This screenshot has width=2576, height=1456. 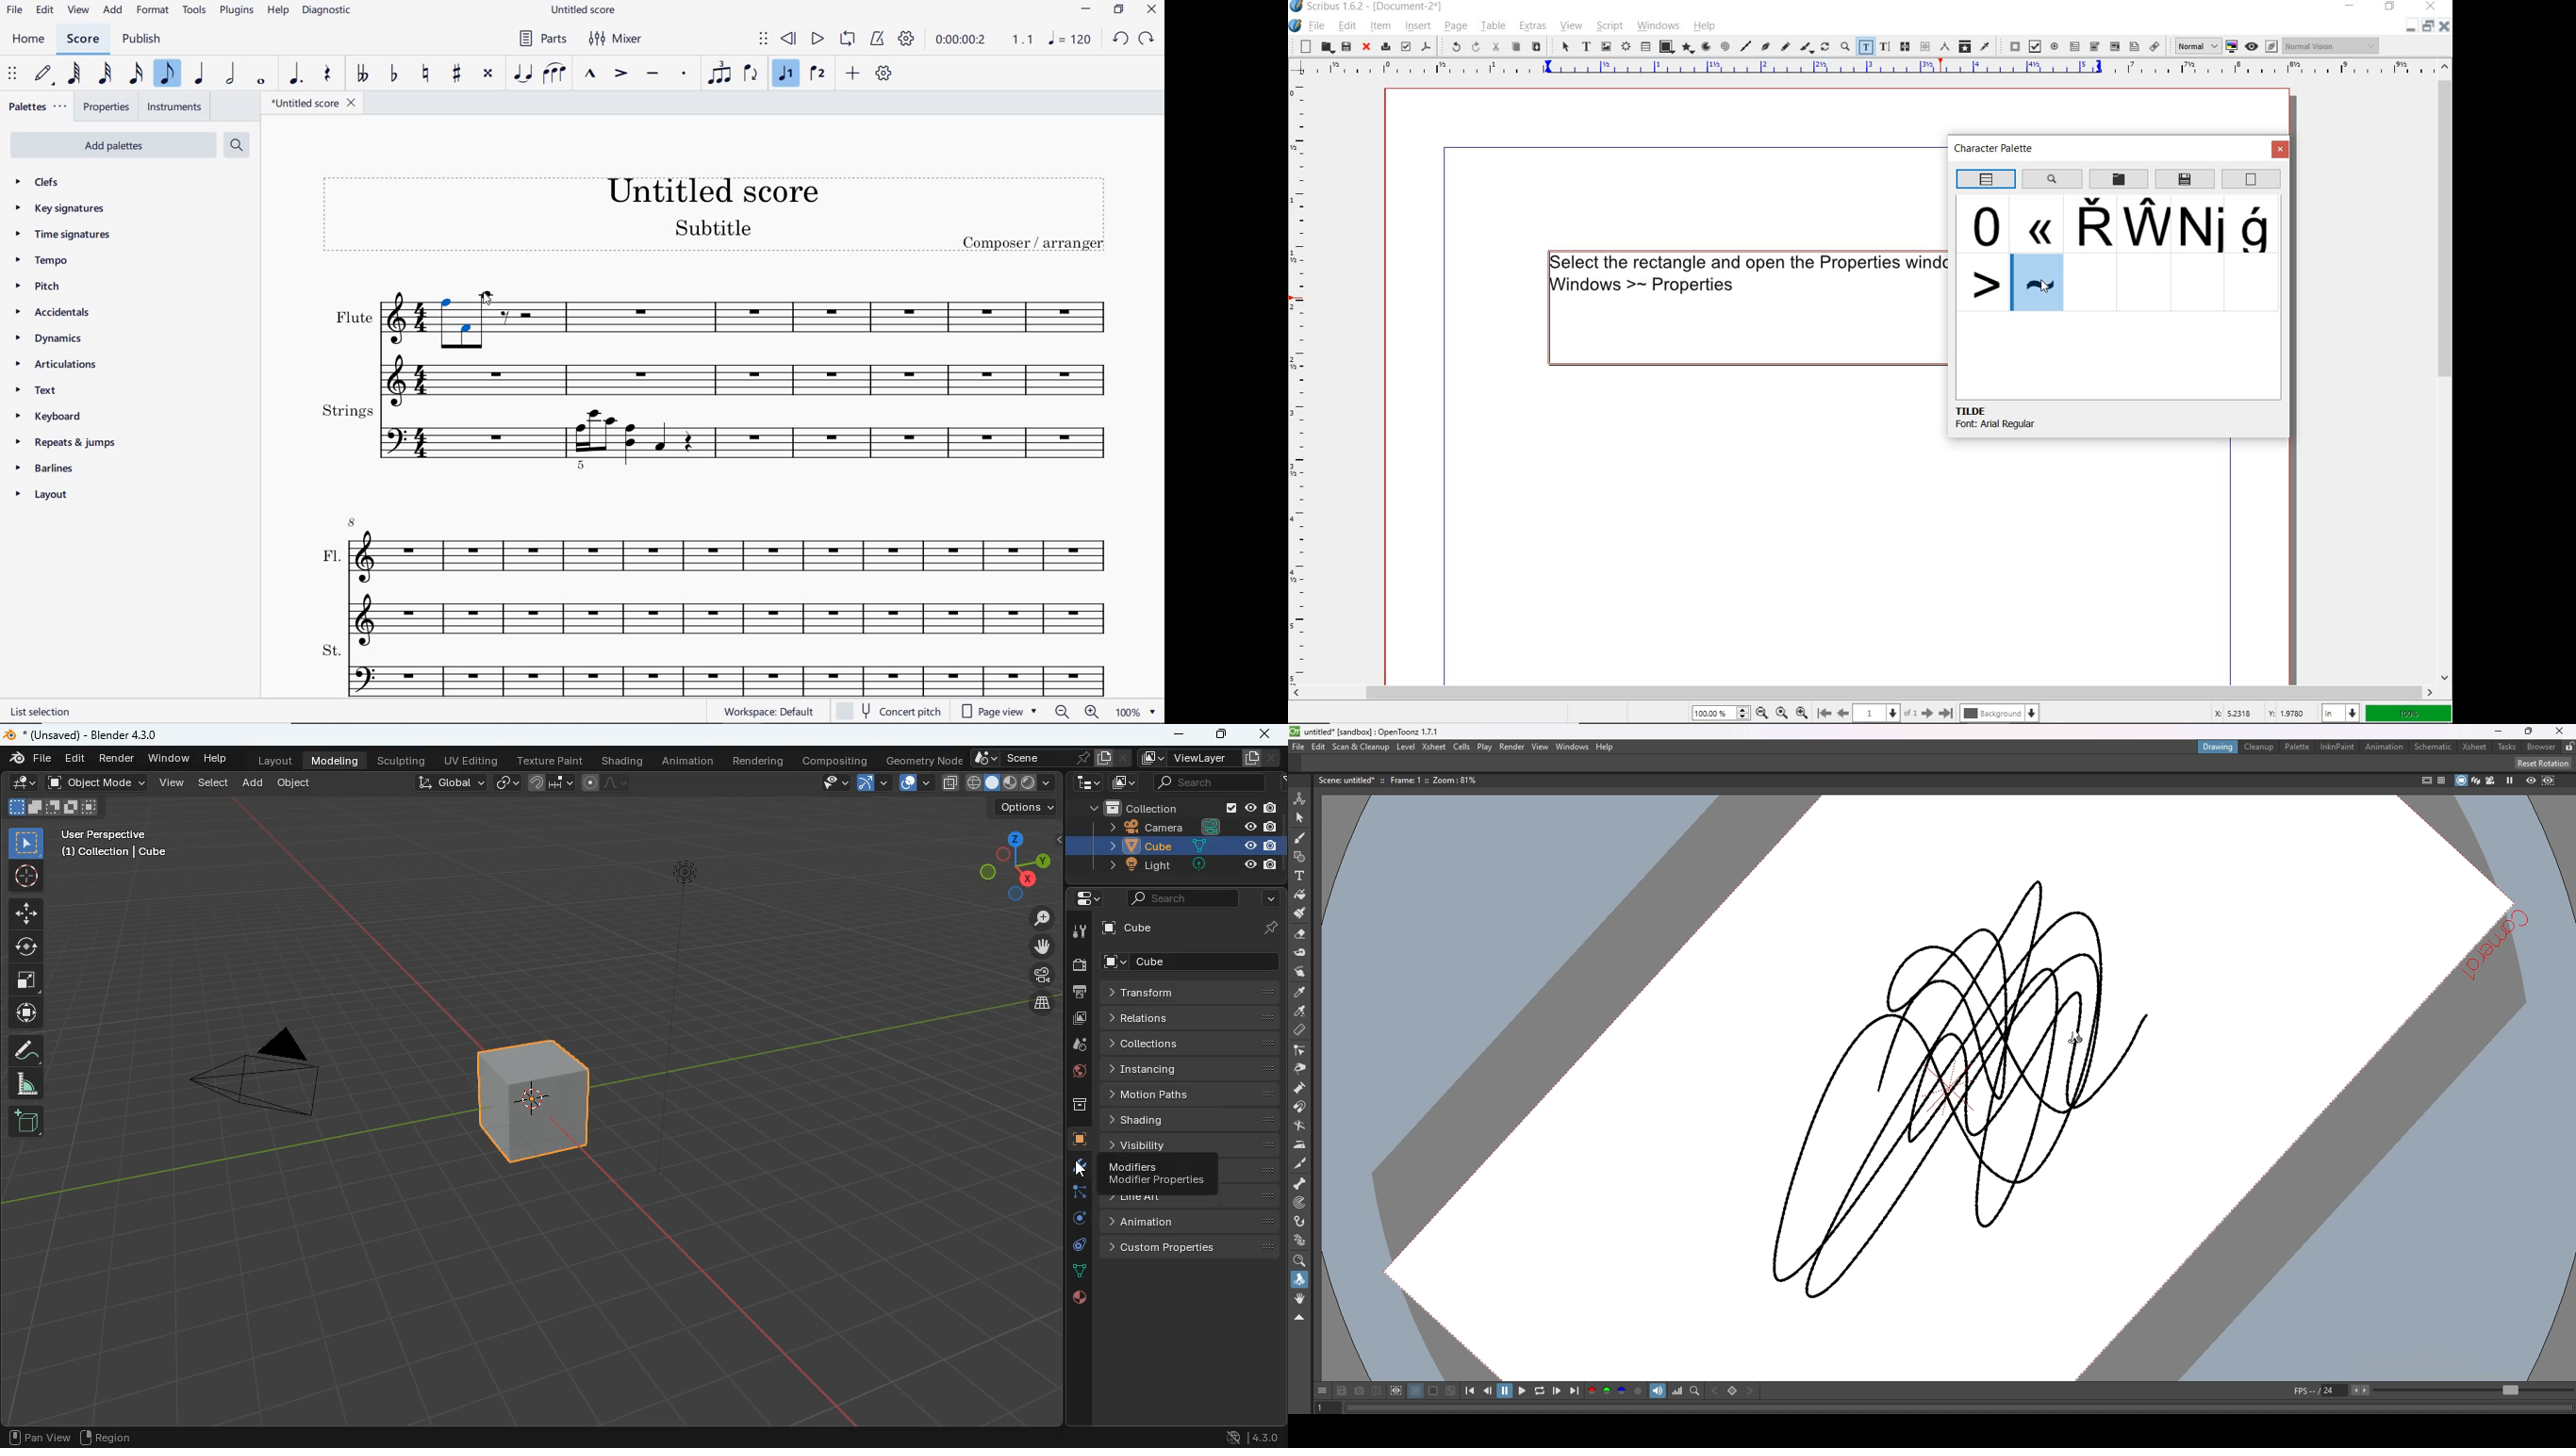 What do you see at coordinates (1667, 46) in the screenshot?
I see `shape` at bounding box center [1667, 46].